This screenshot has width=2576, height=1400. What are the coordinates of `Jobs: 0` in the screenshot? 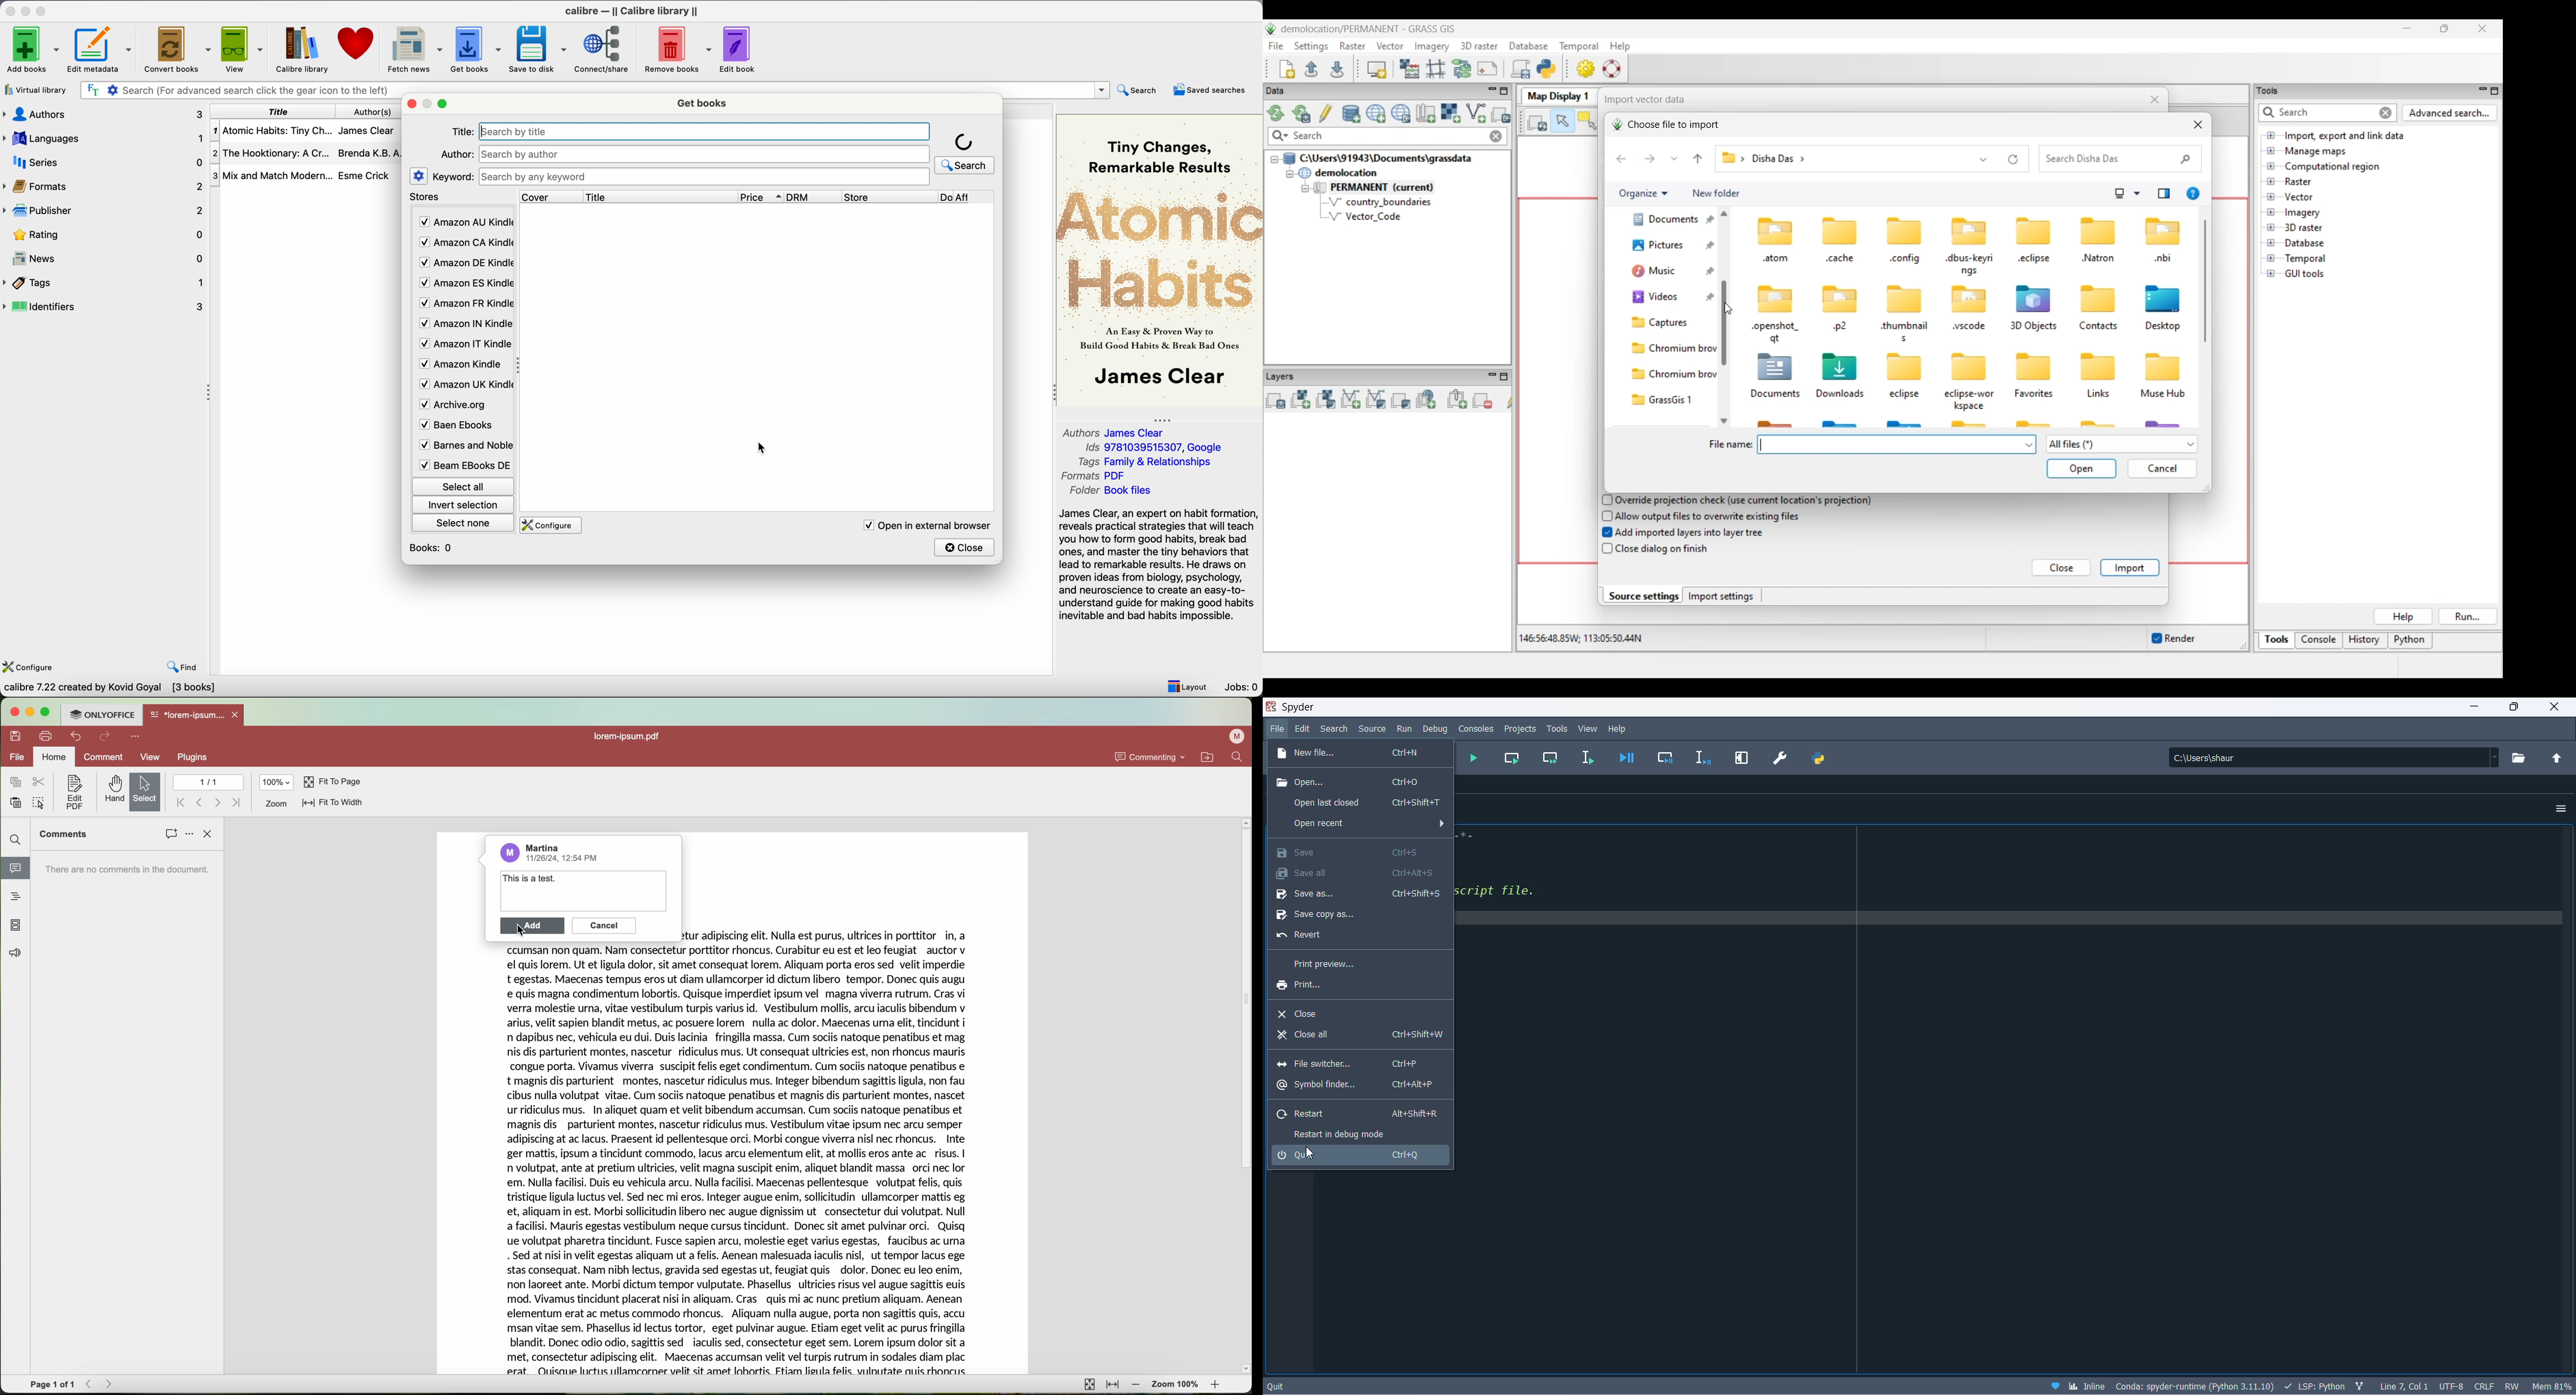 It's located at (1244, 689).